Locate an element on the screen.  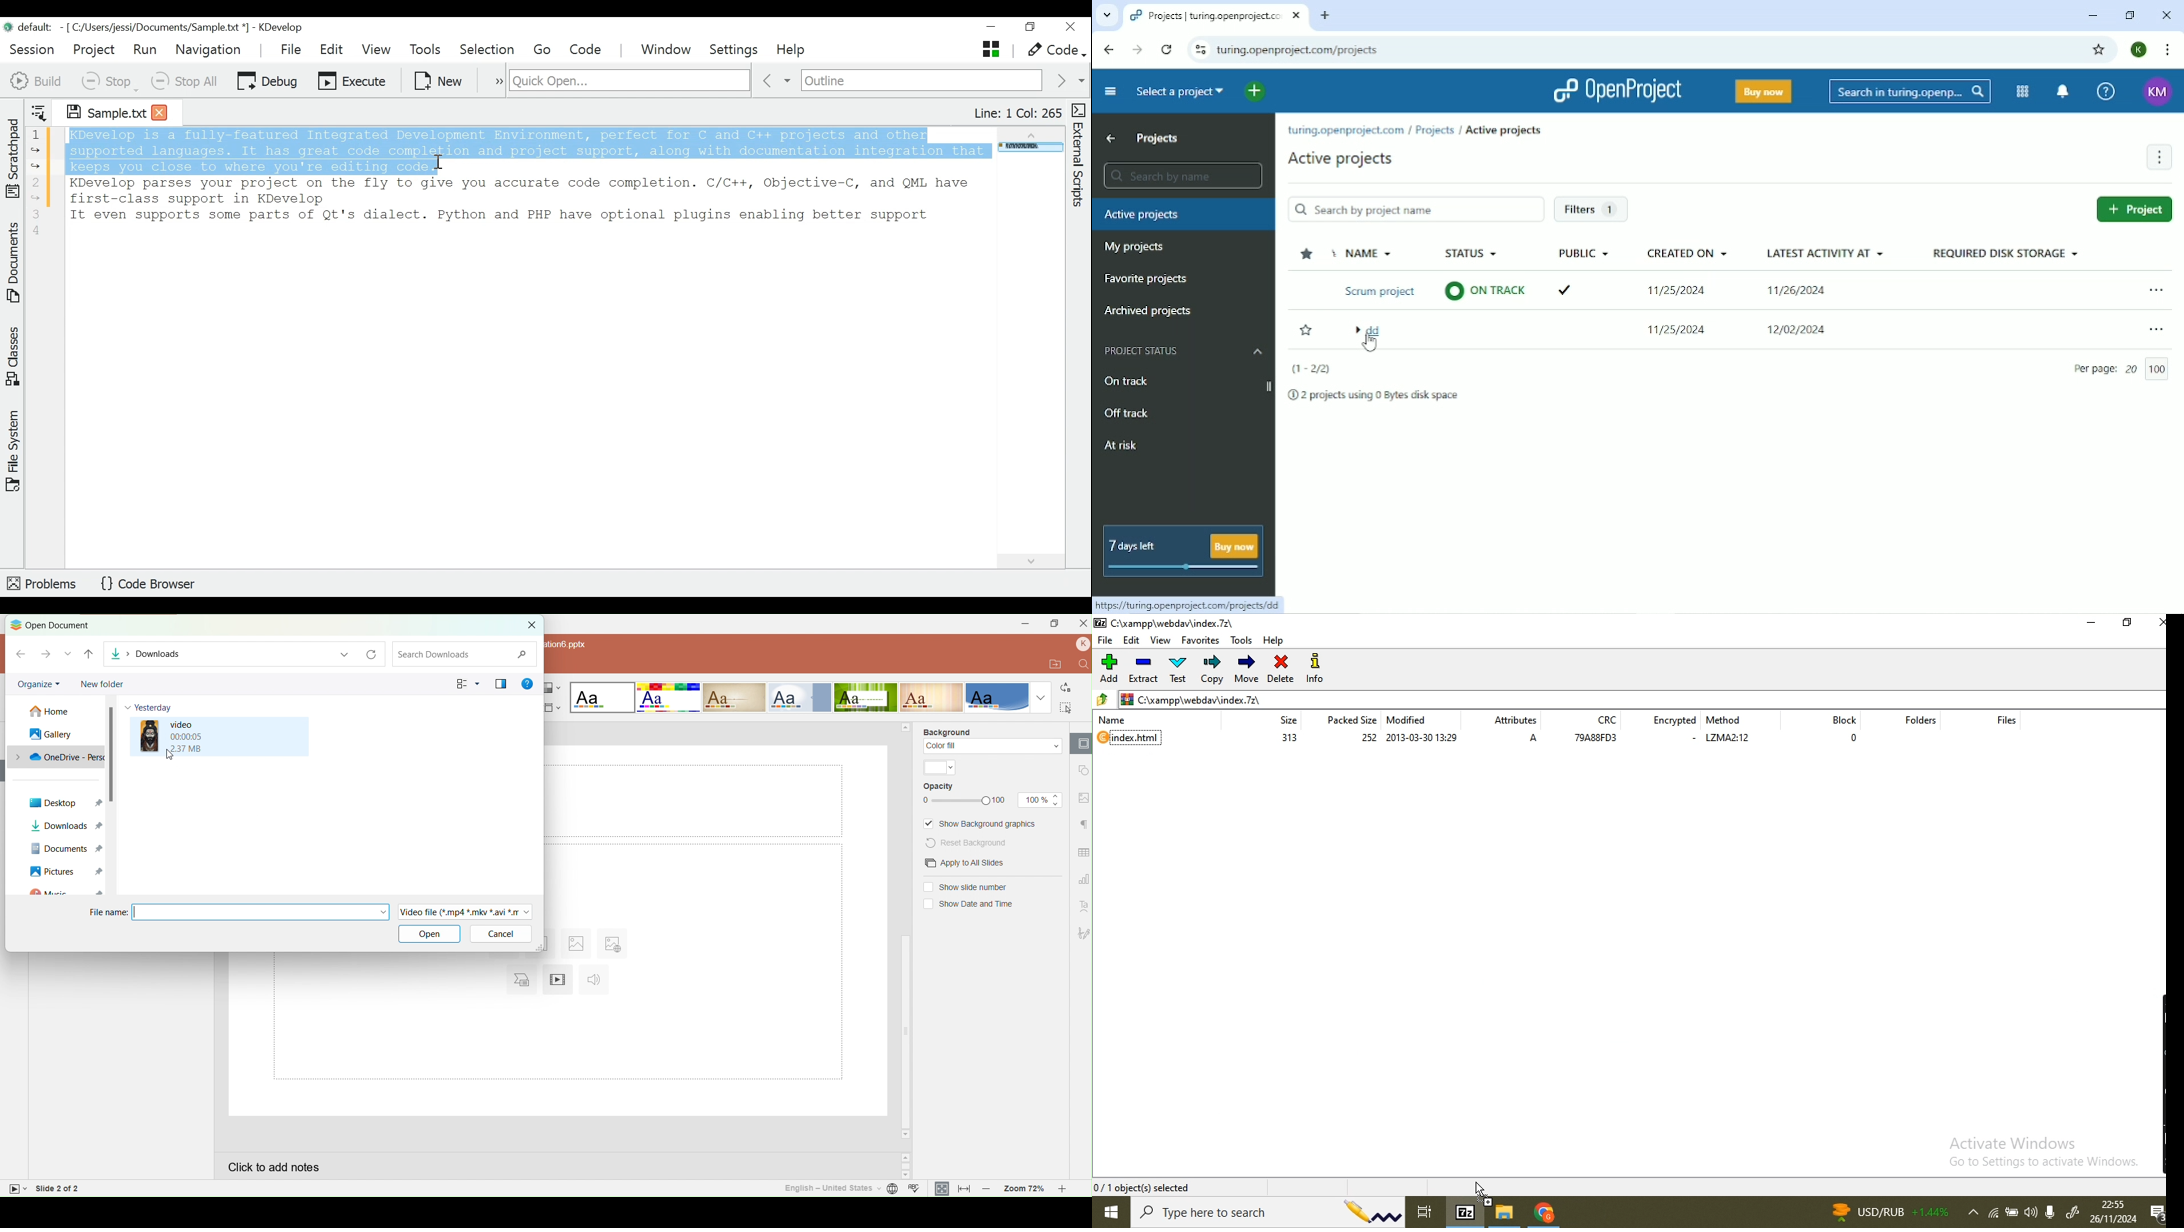
Table setting is located at coordinates (1082, 851).